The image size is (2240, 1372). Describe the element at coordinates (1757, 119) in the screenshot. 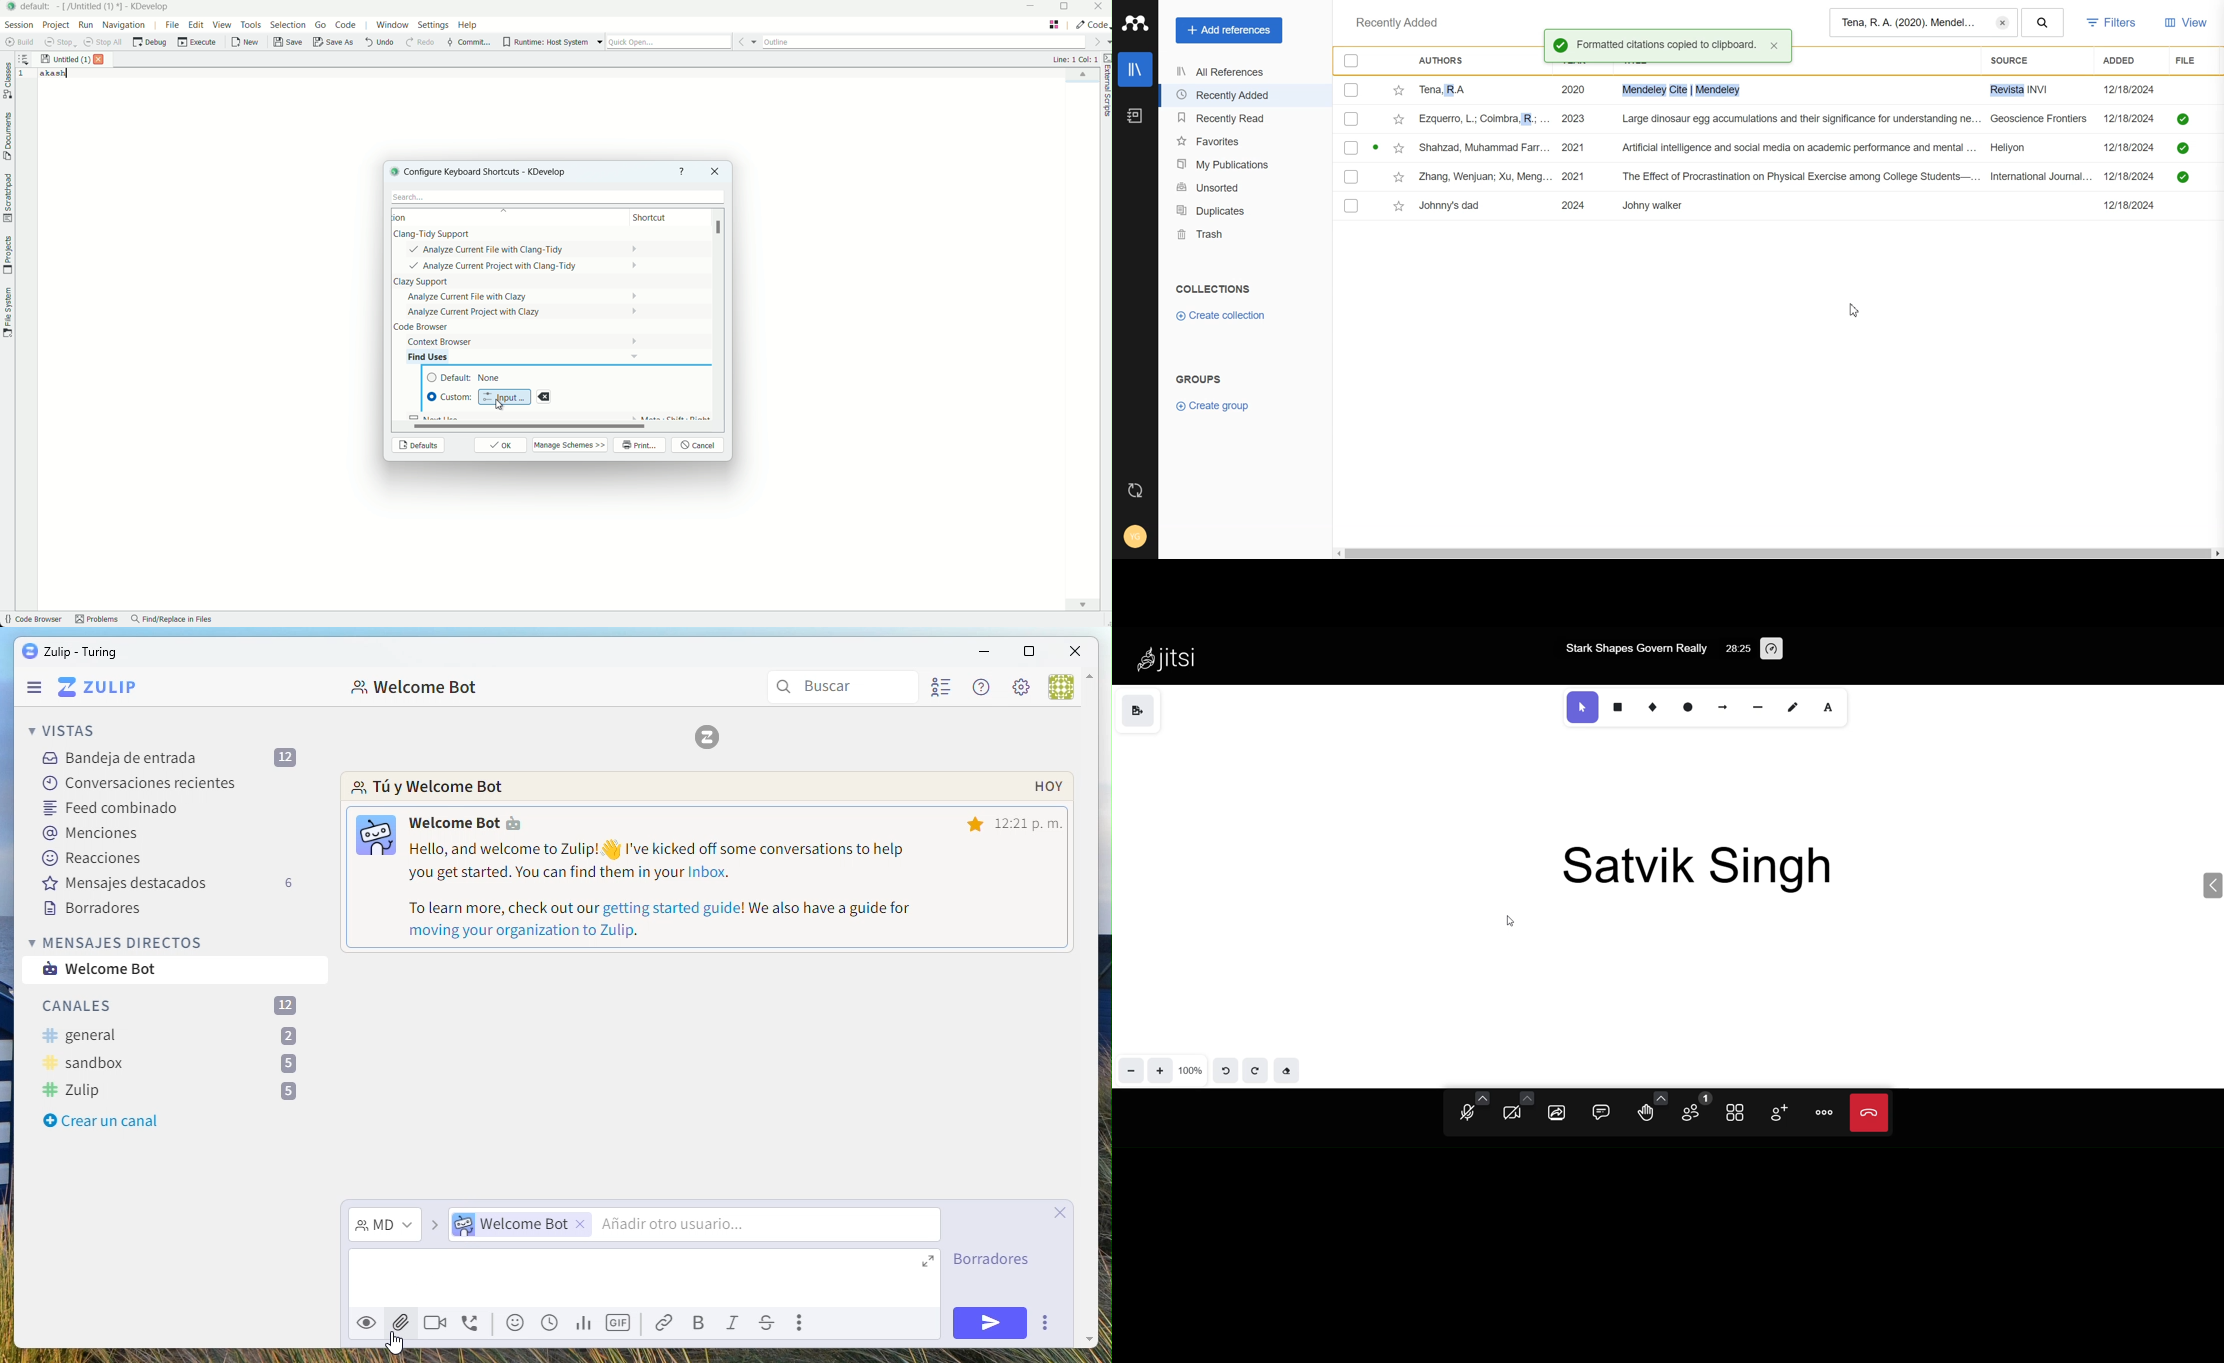

I see `ezquerro, L.; Coimbra, R.; ... 2023 Large dinosaur egg accumulations and their significance for understanding ne... Geoscience Frontiers` at that location.